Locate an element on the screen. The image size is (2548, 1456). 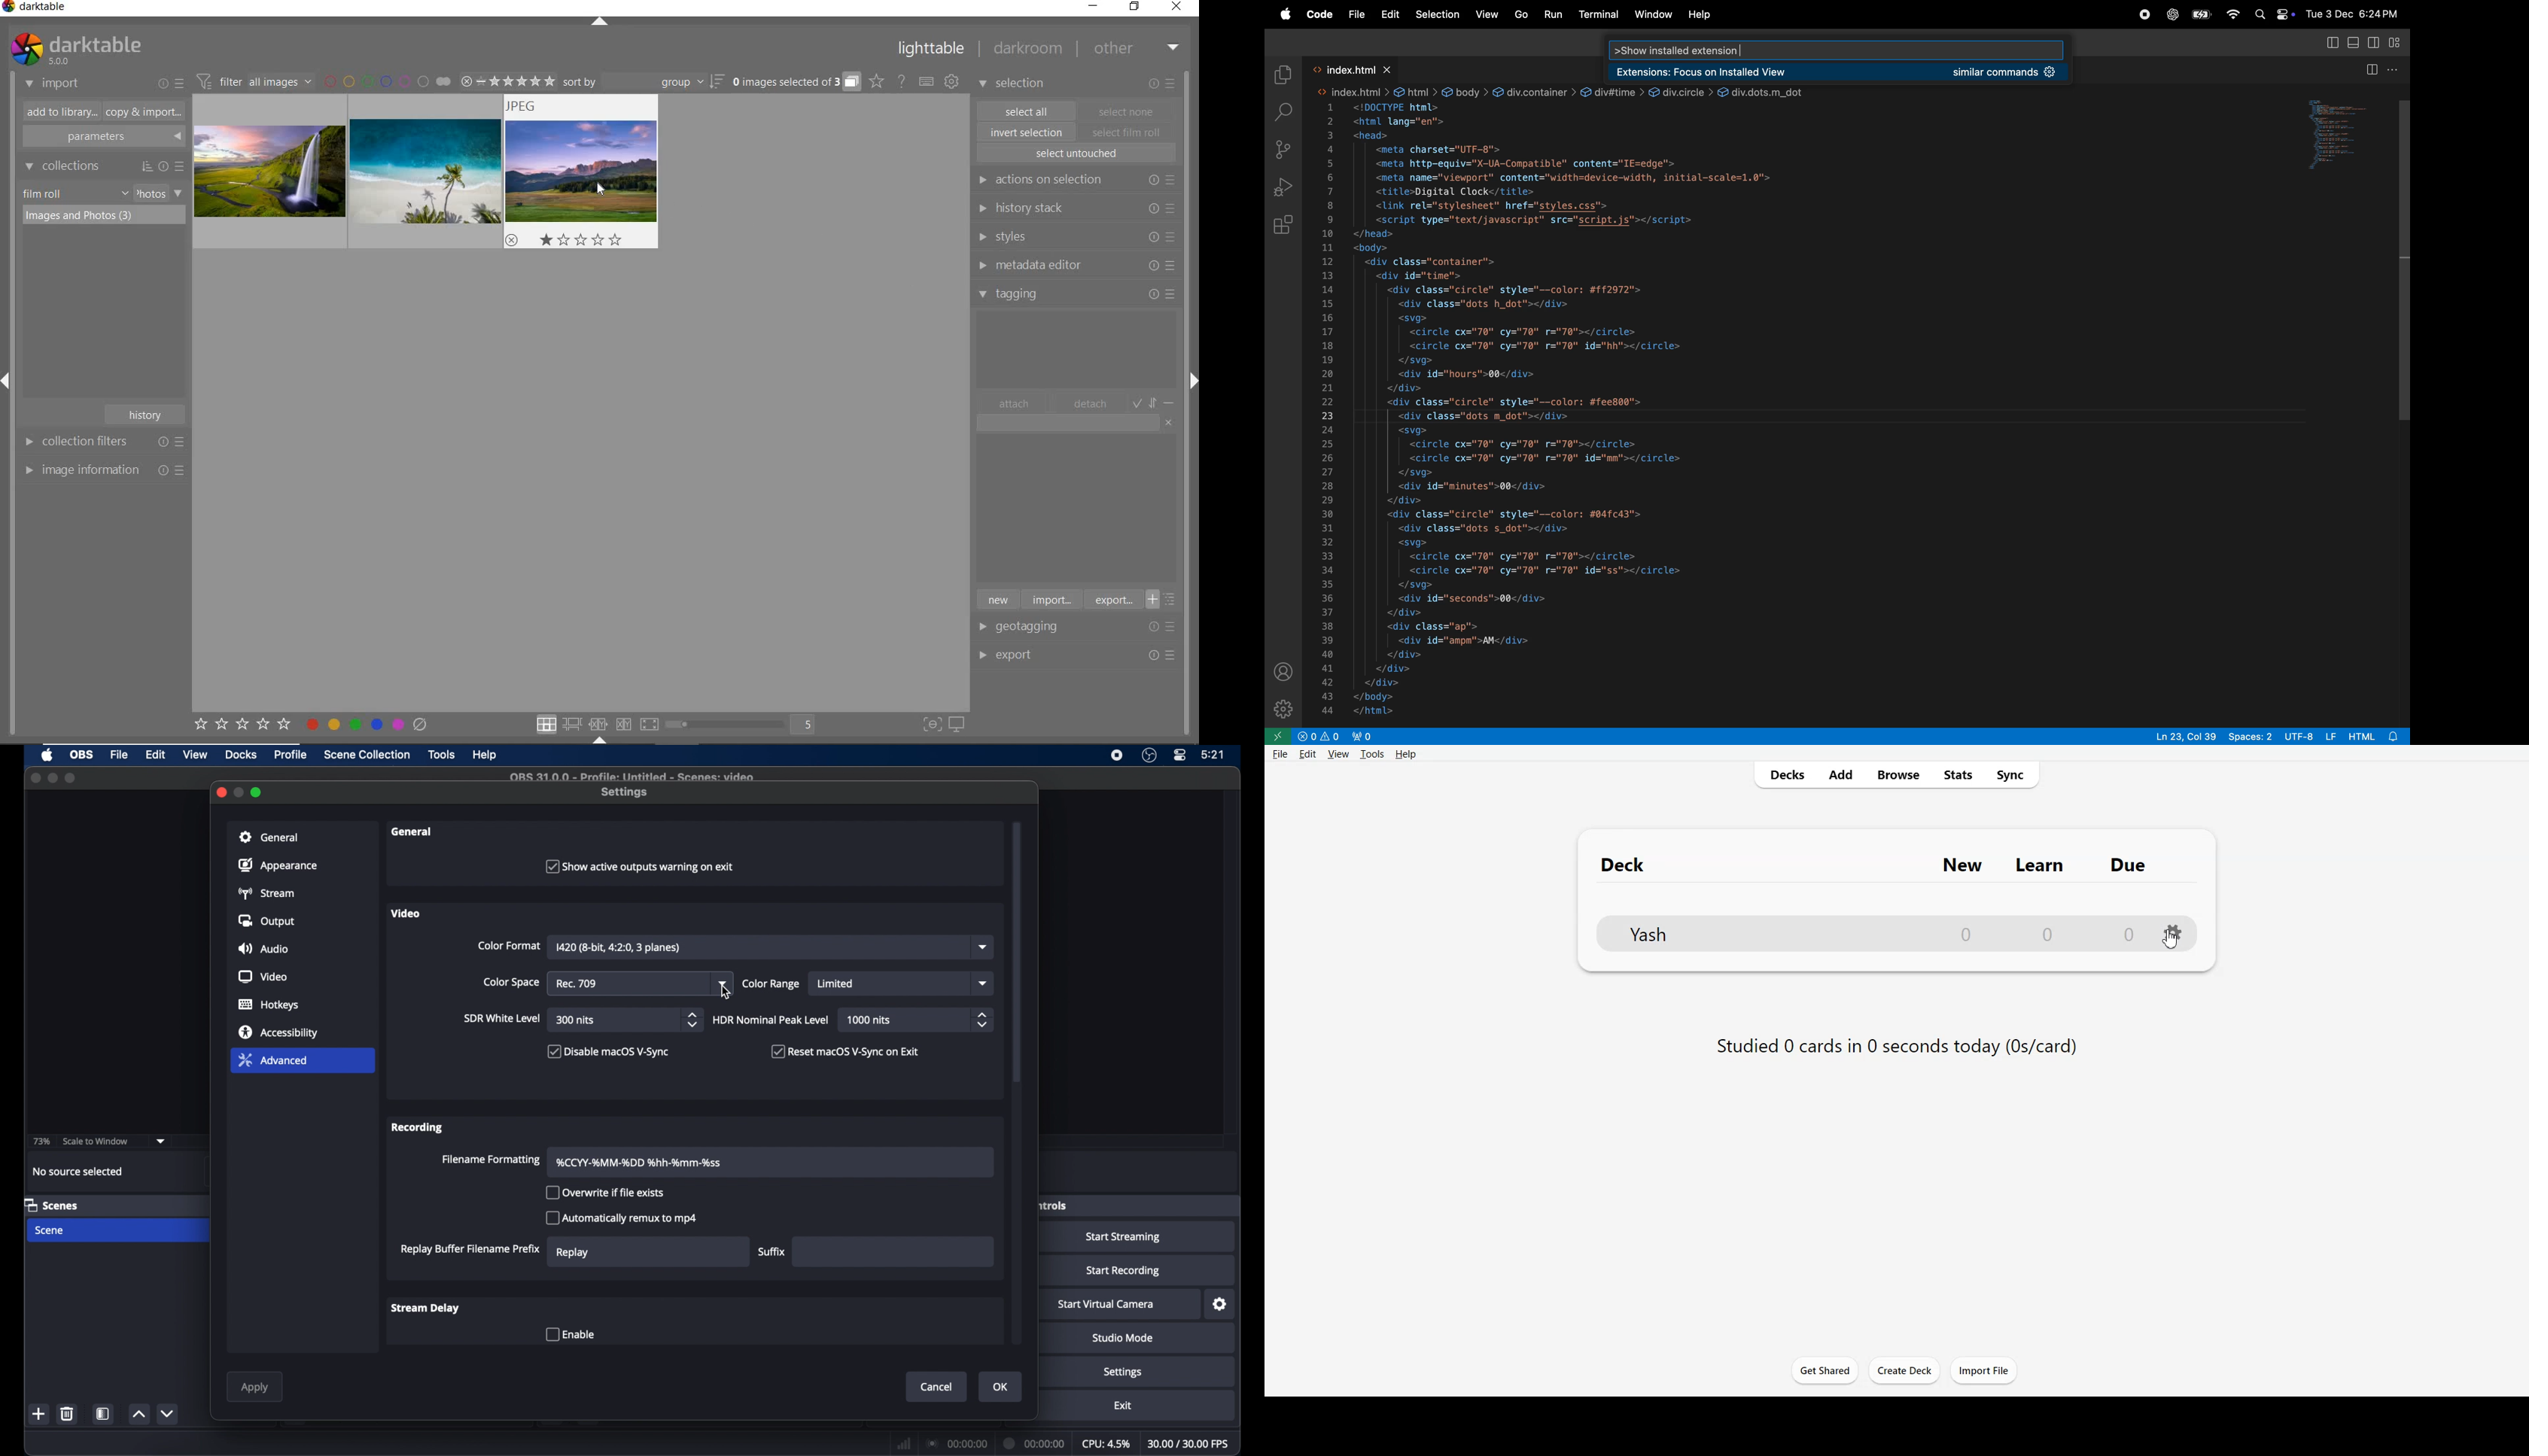
export is located at coordinates (1112, 599).